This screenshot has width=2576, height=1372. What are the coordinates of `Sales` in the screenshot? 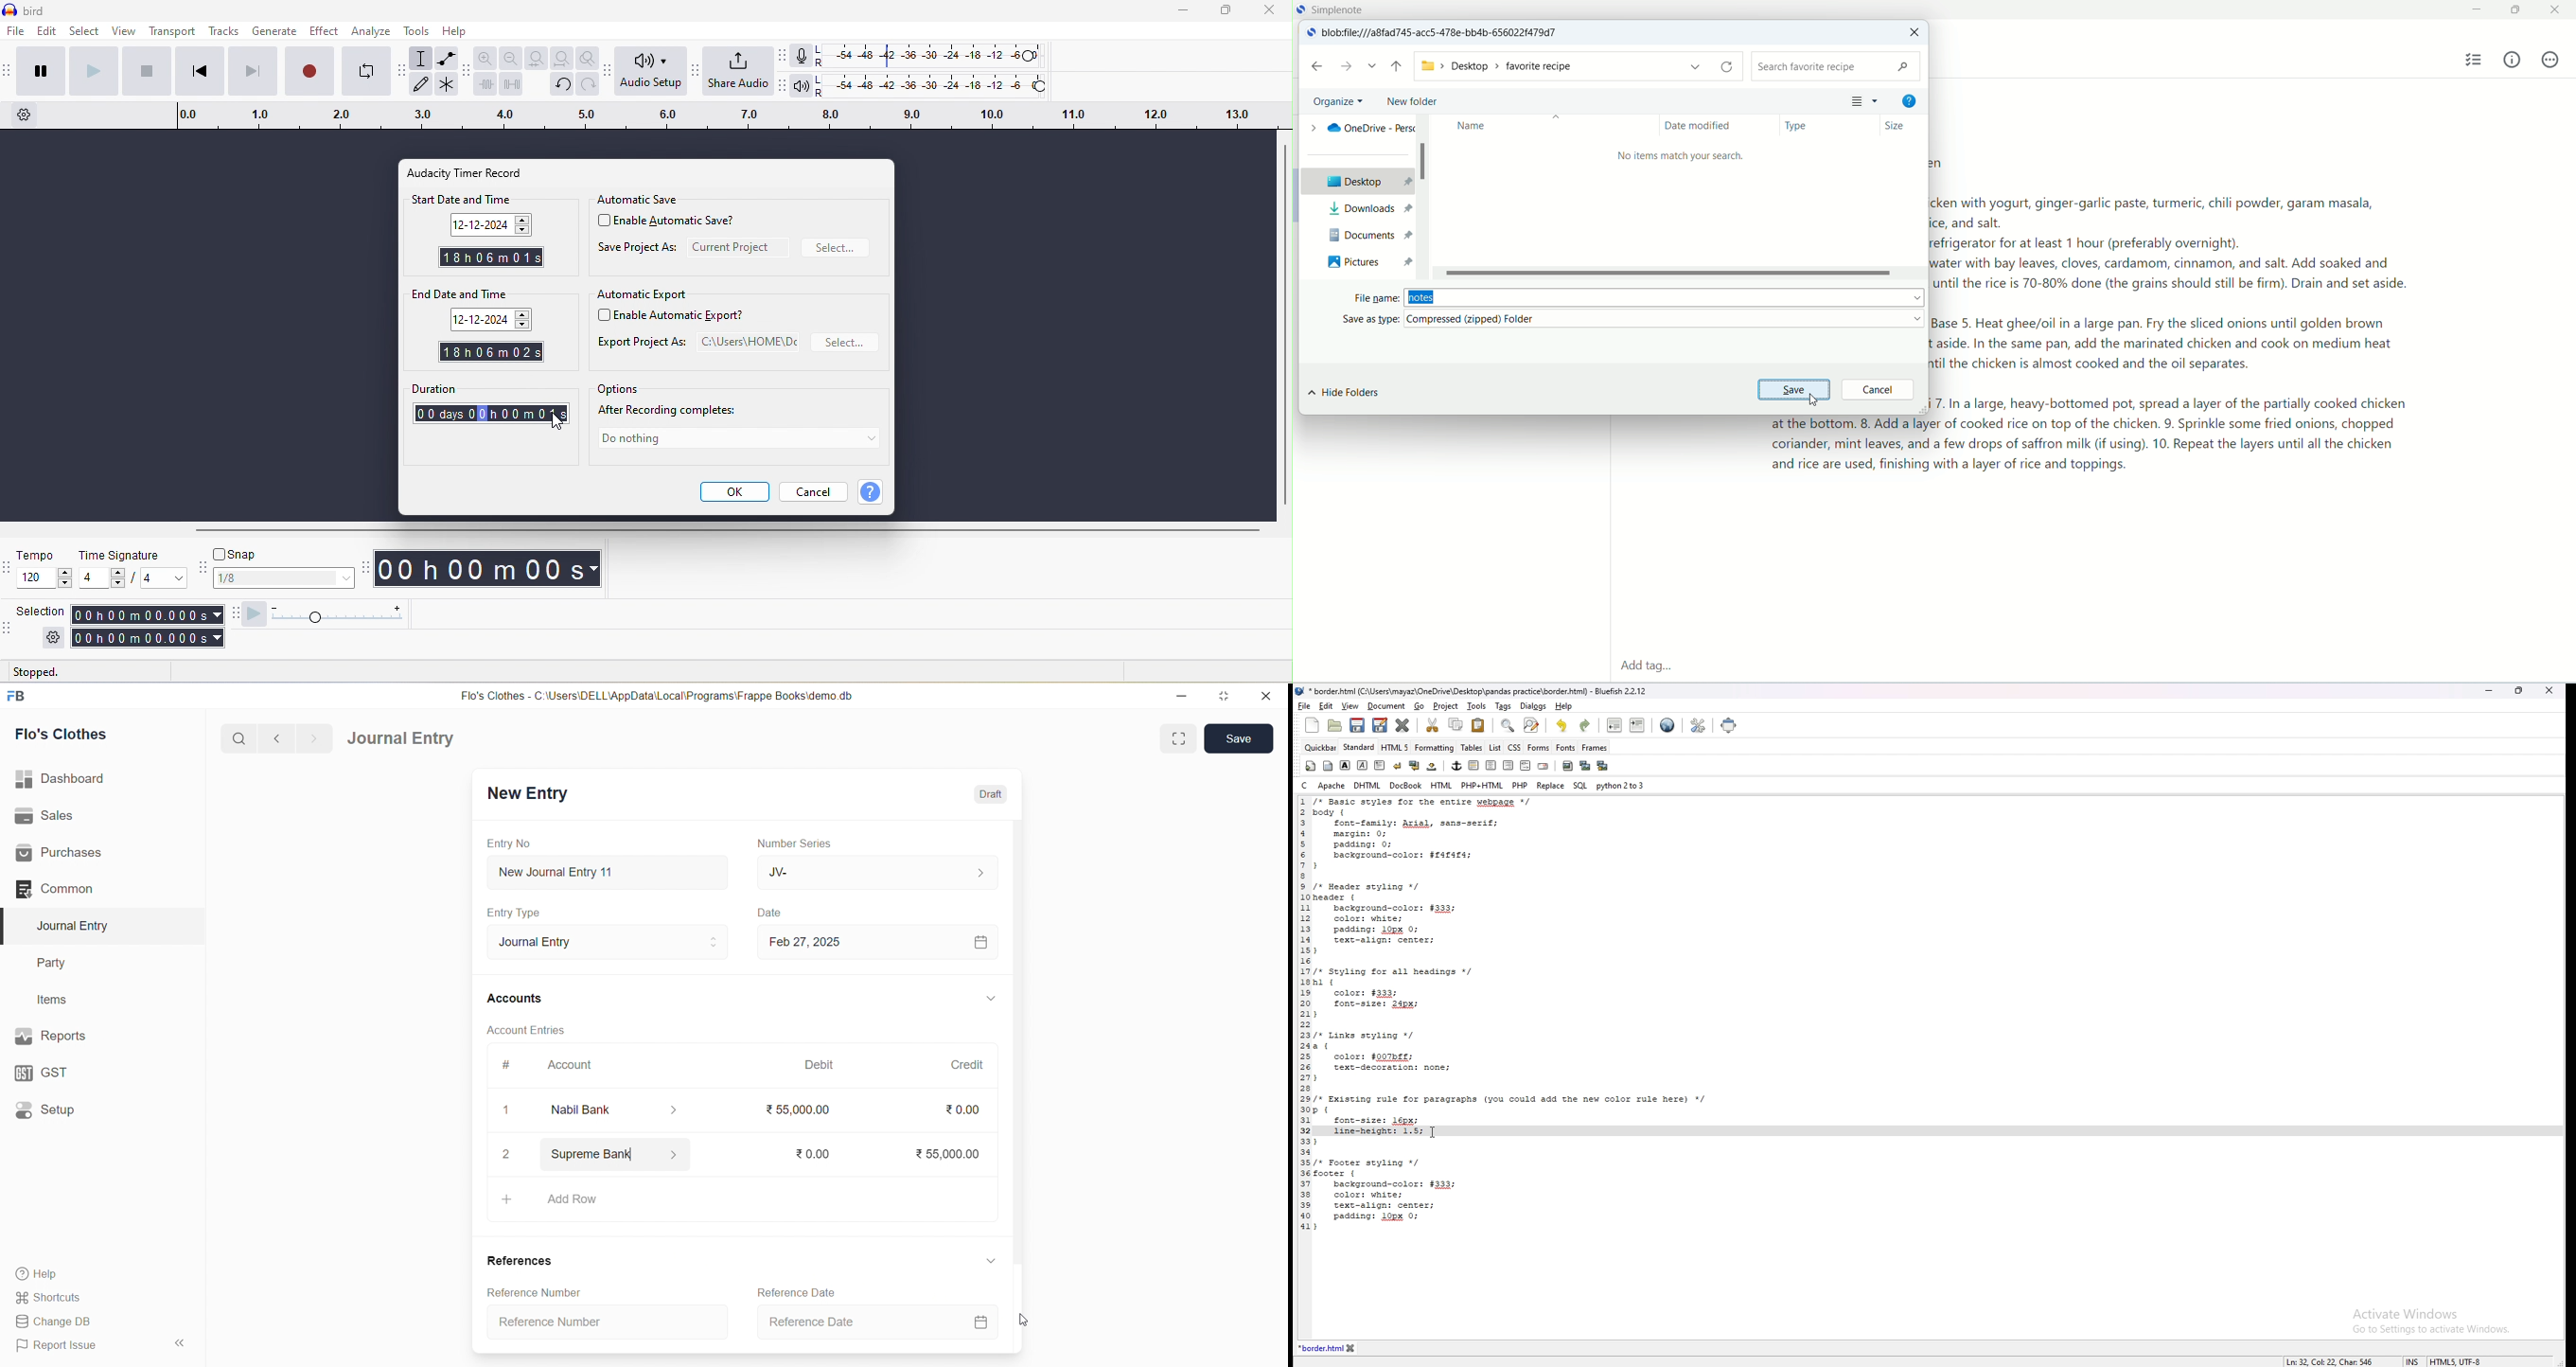 It's located at (80, 815).